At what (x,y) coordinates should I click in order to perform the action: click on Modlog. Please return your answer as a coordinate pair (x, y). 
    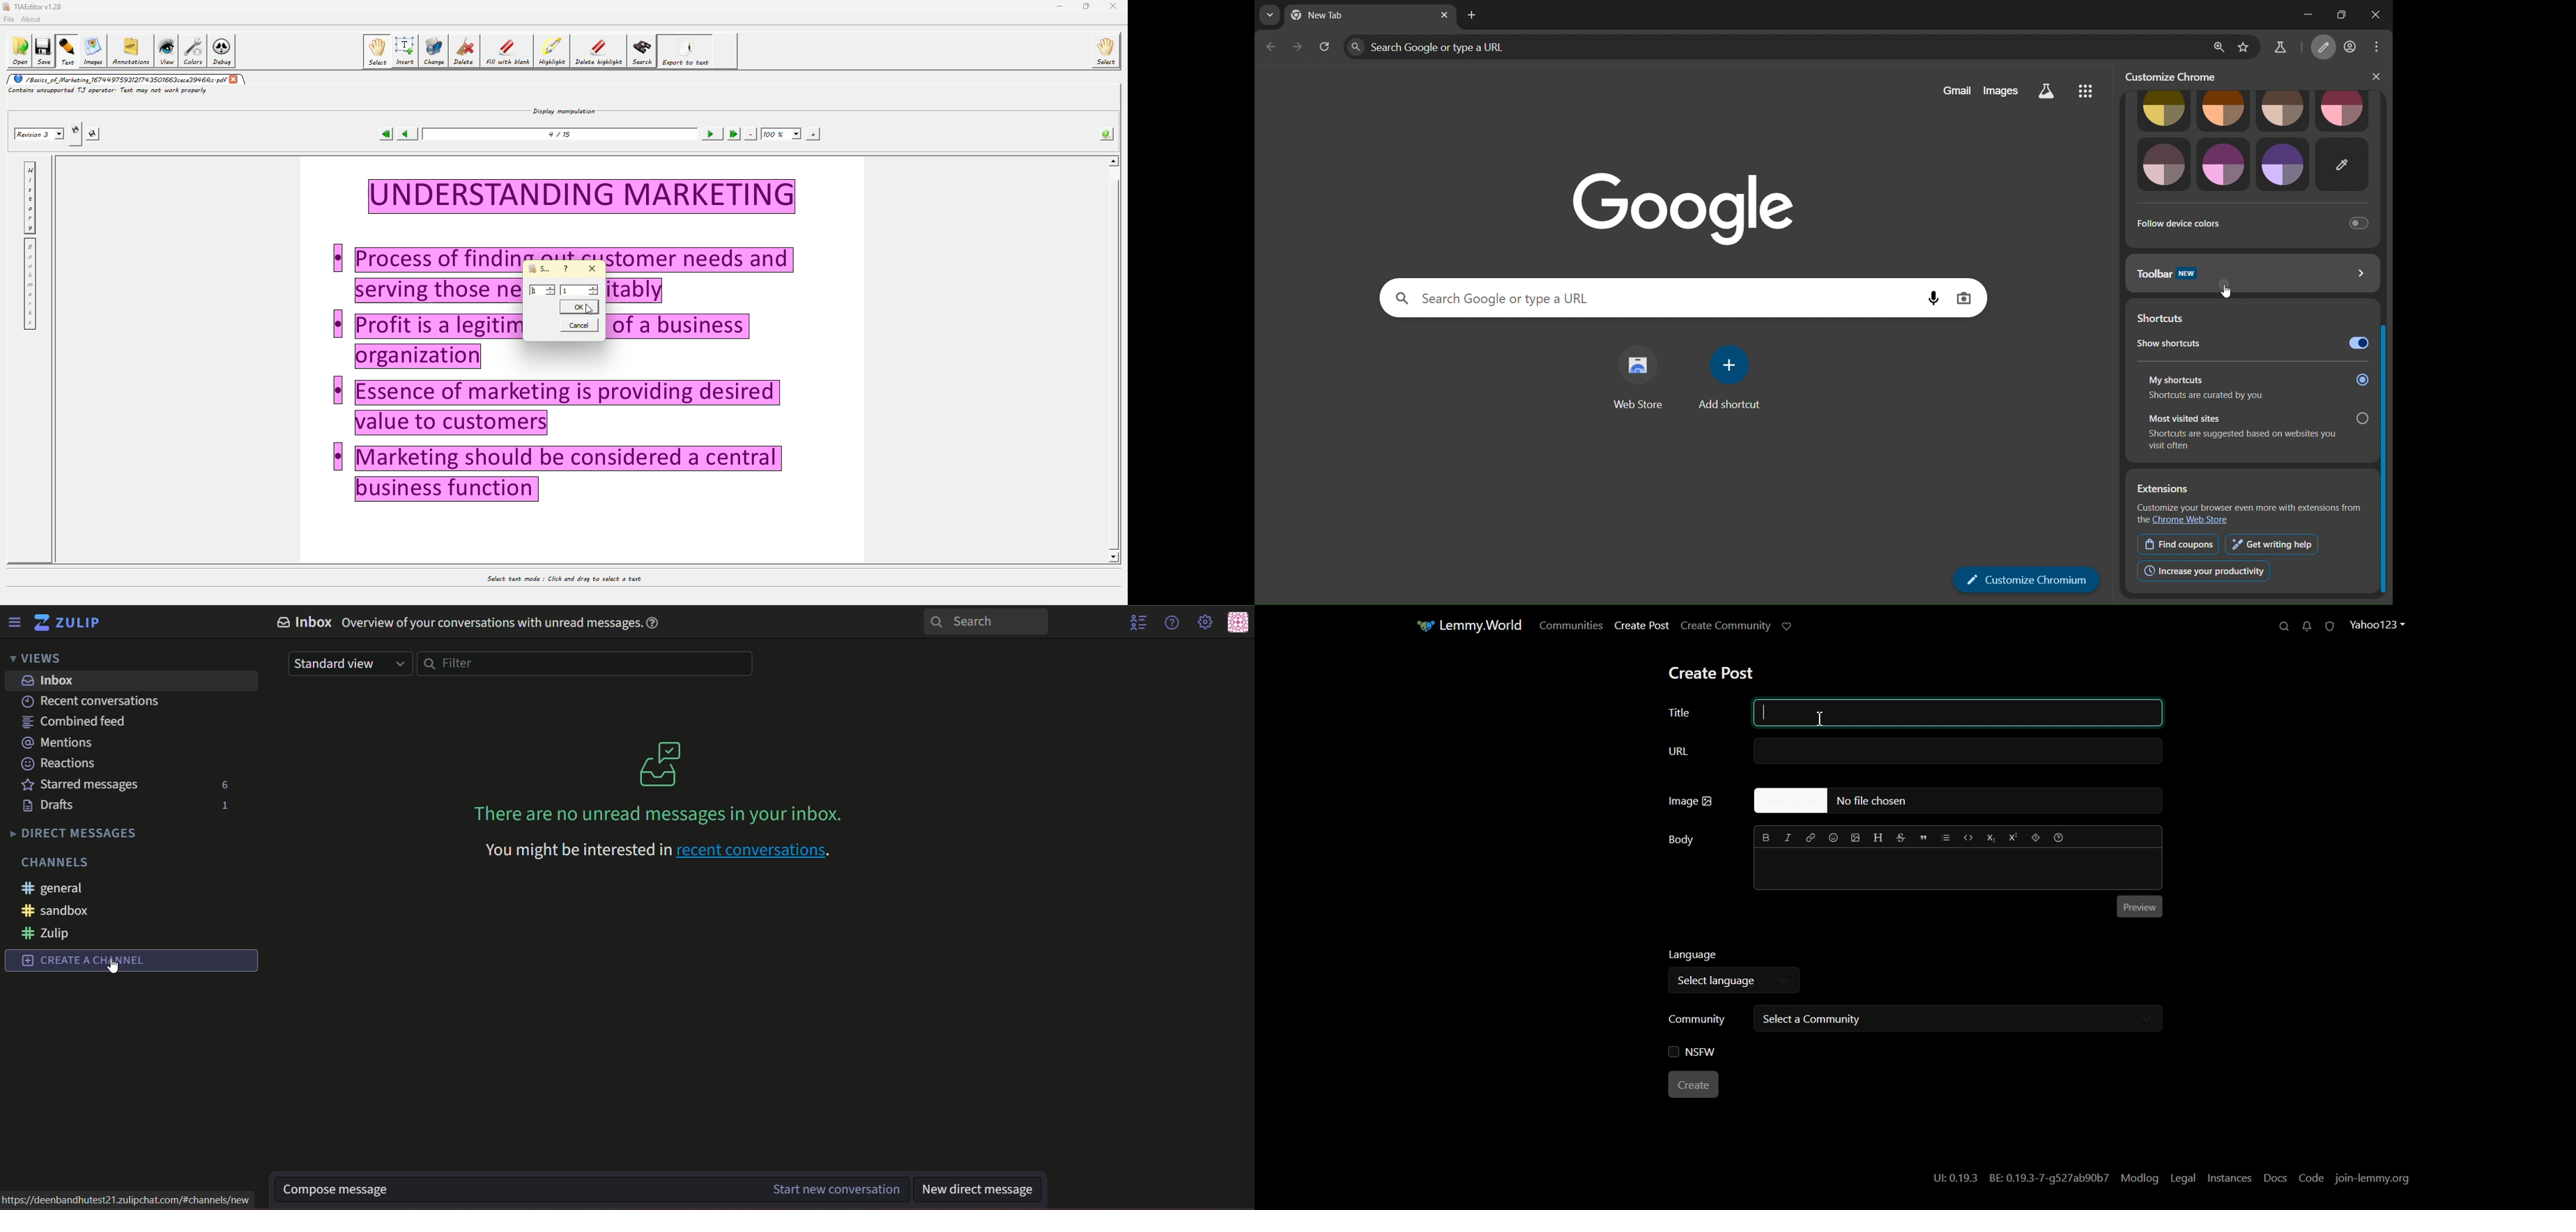
    Looking at the image, I should click on (2141, 1178).